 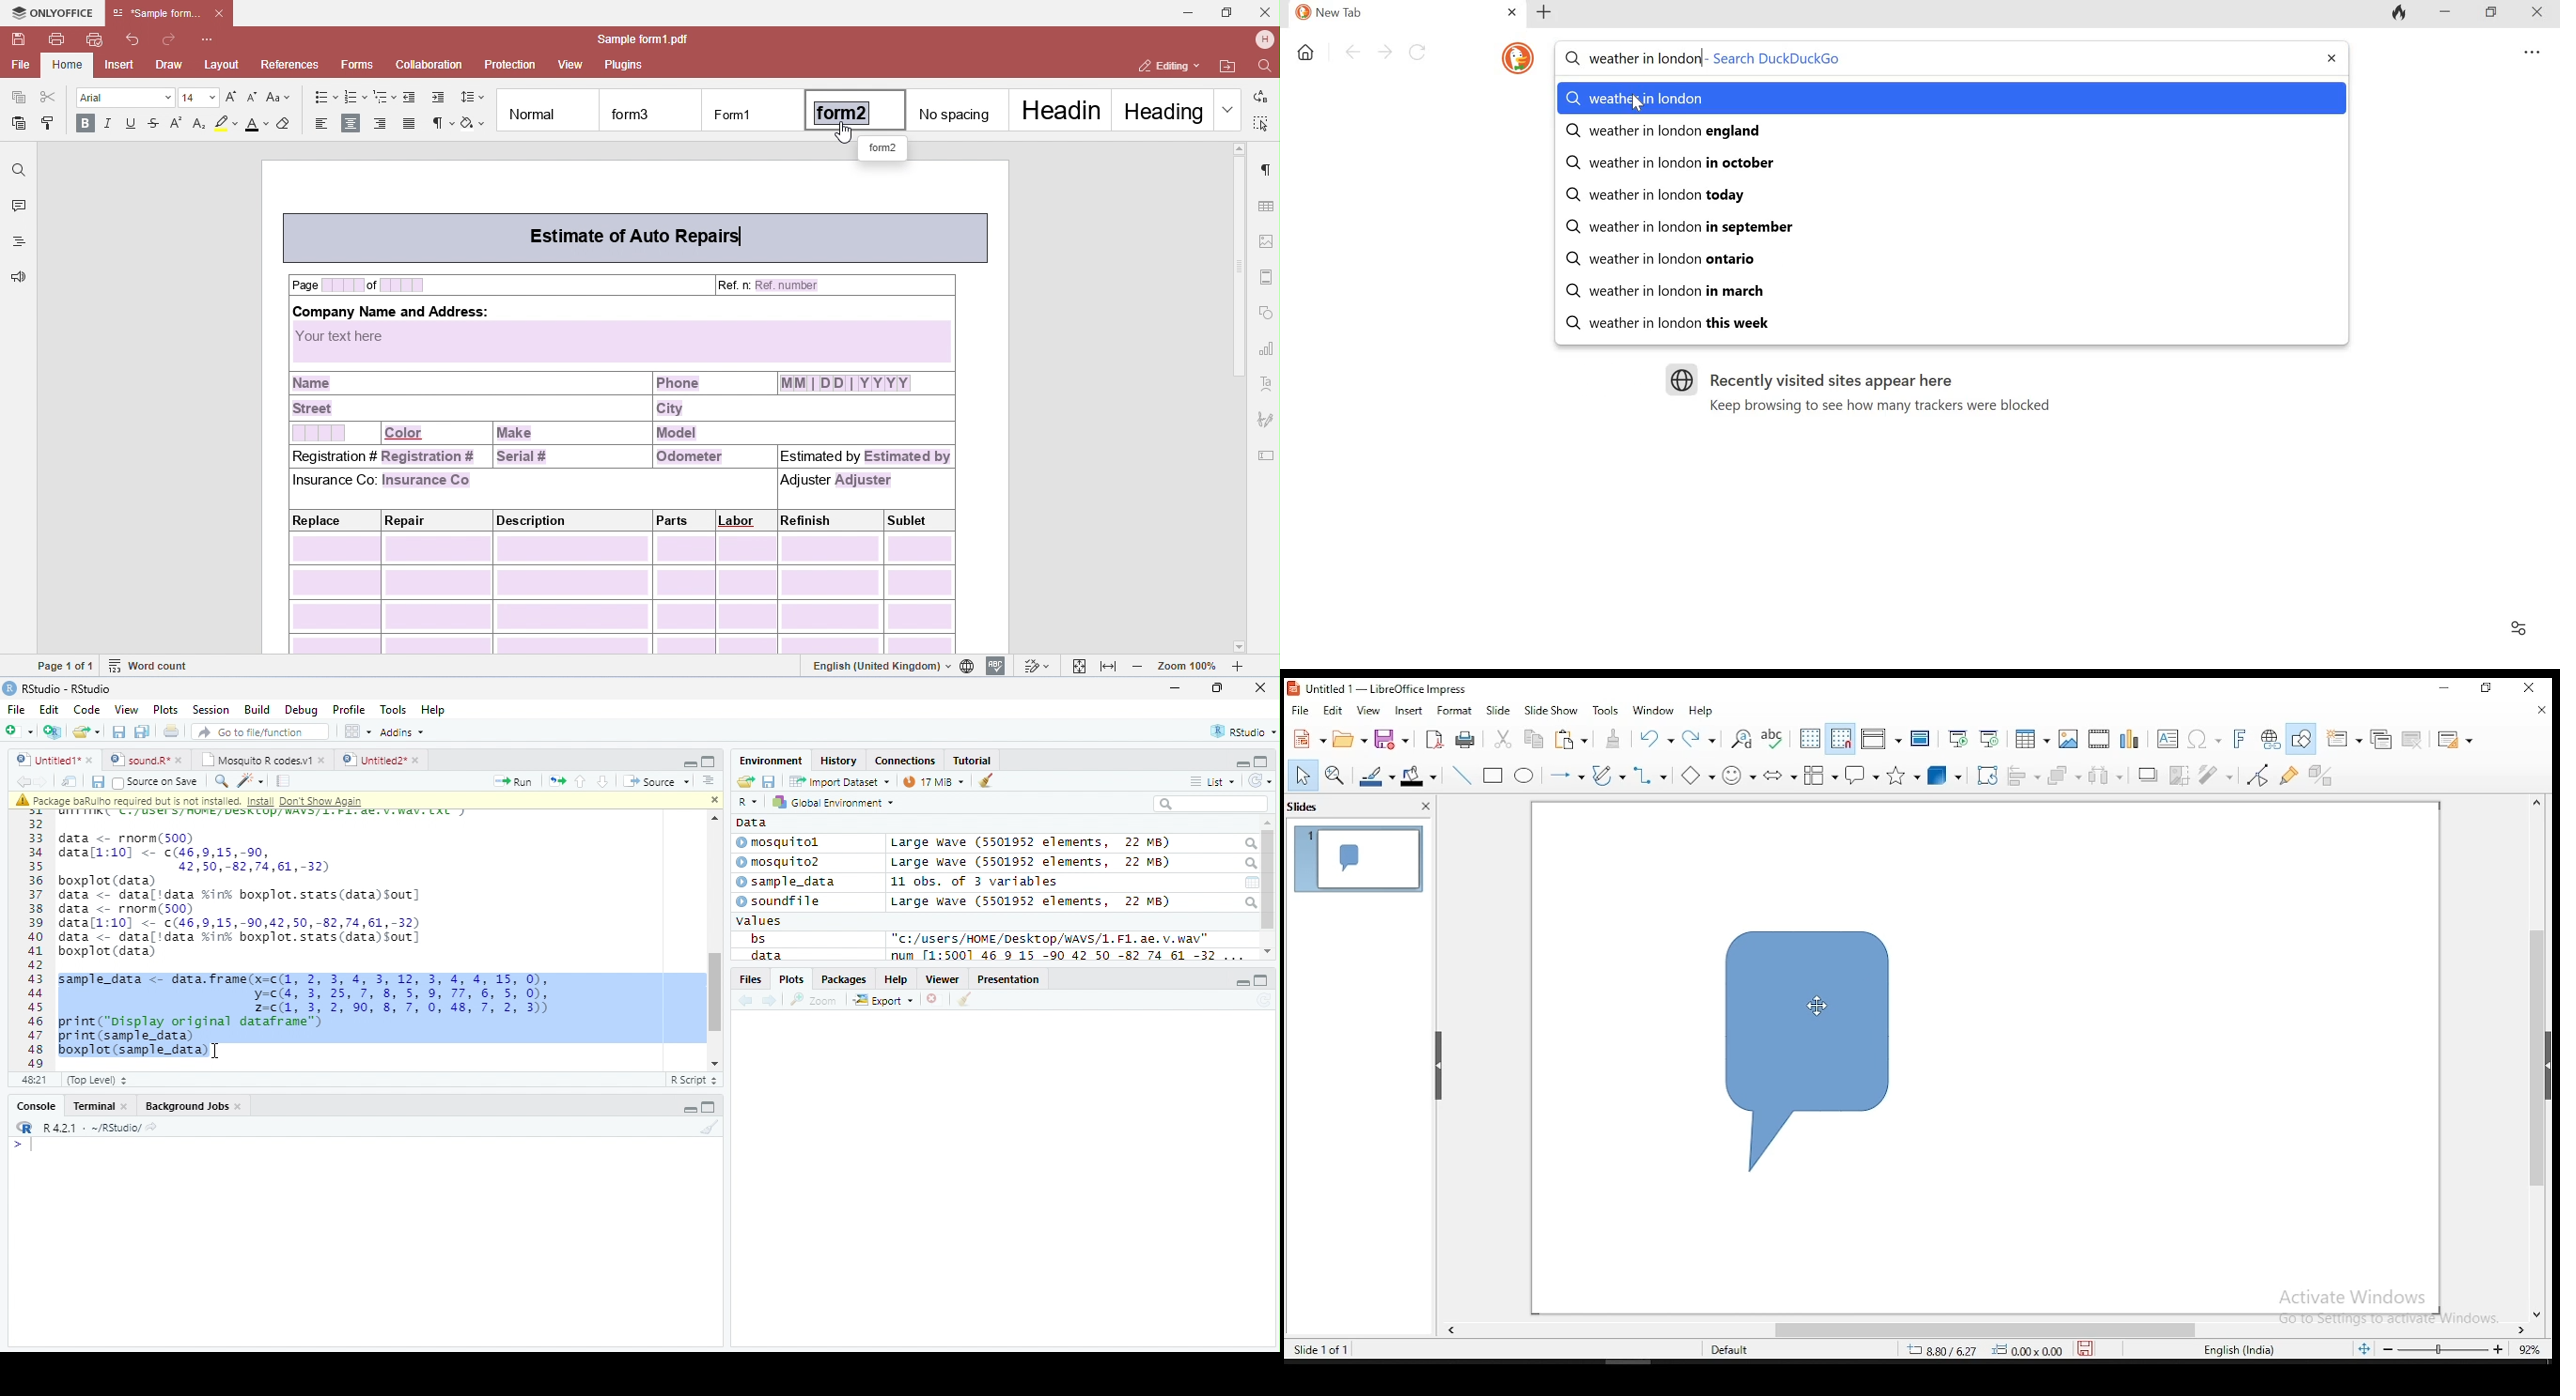 I want to click on scroll down, so click(x=1268, y=951).